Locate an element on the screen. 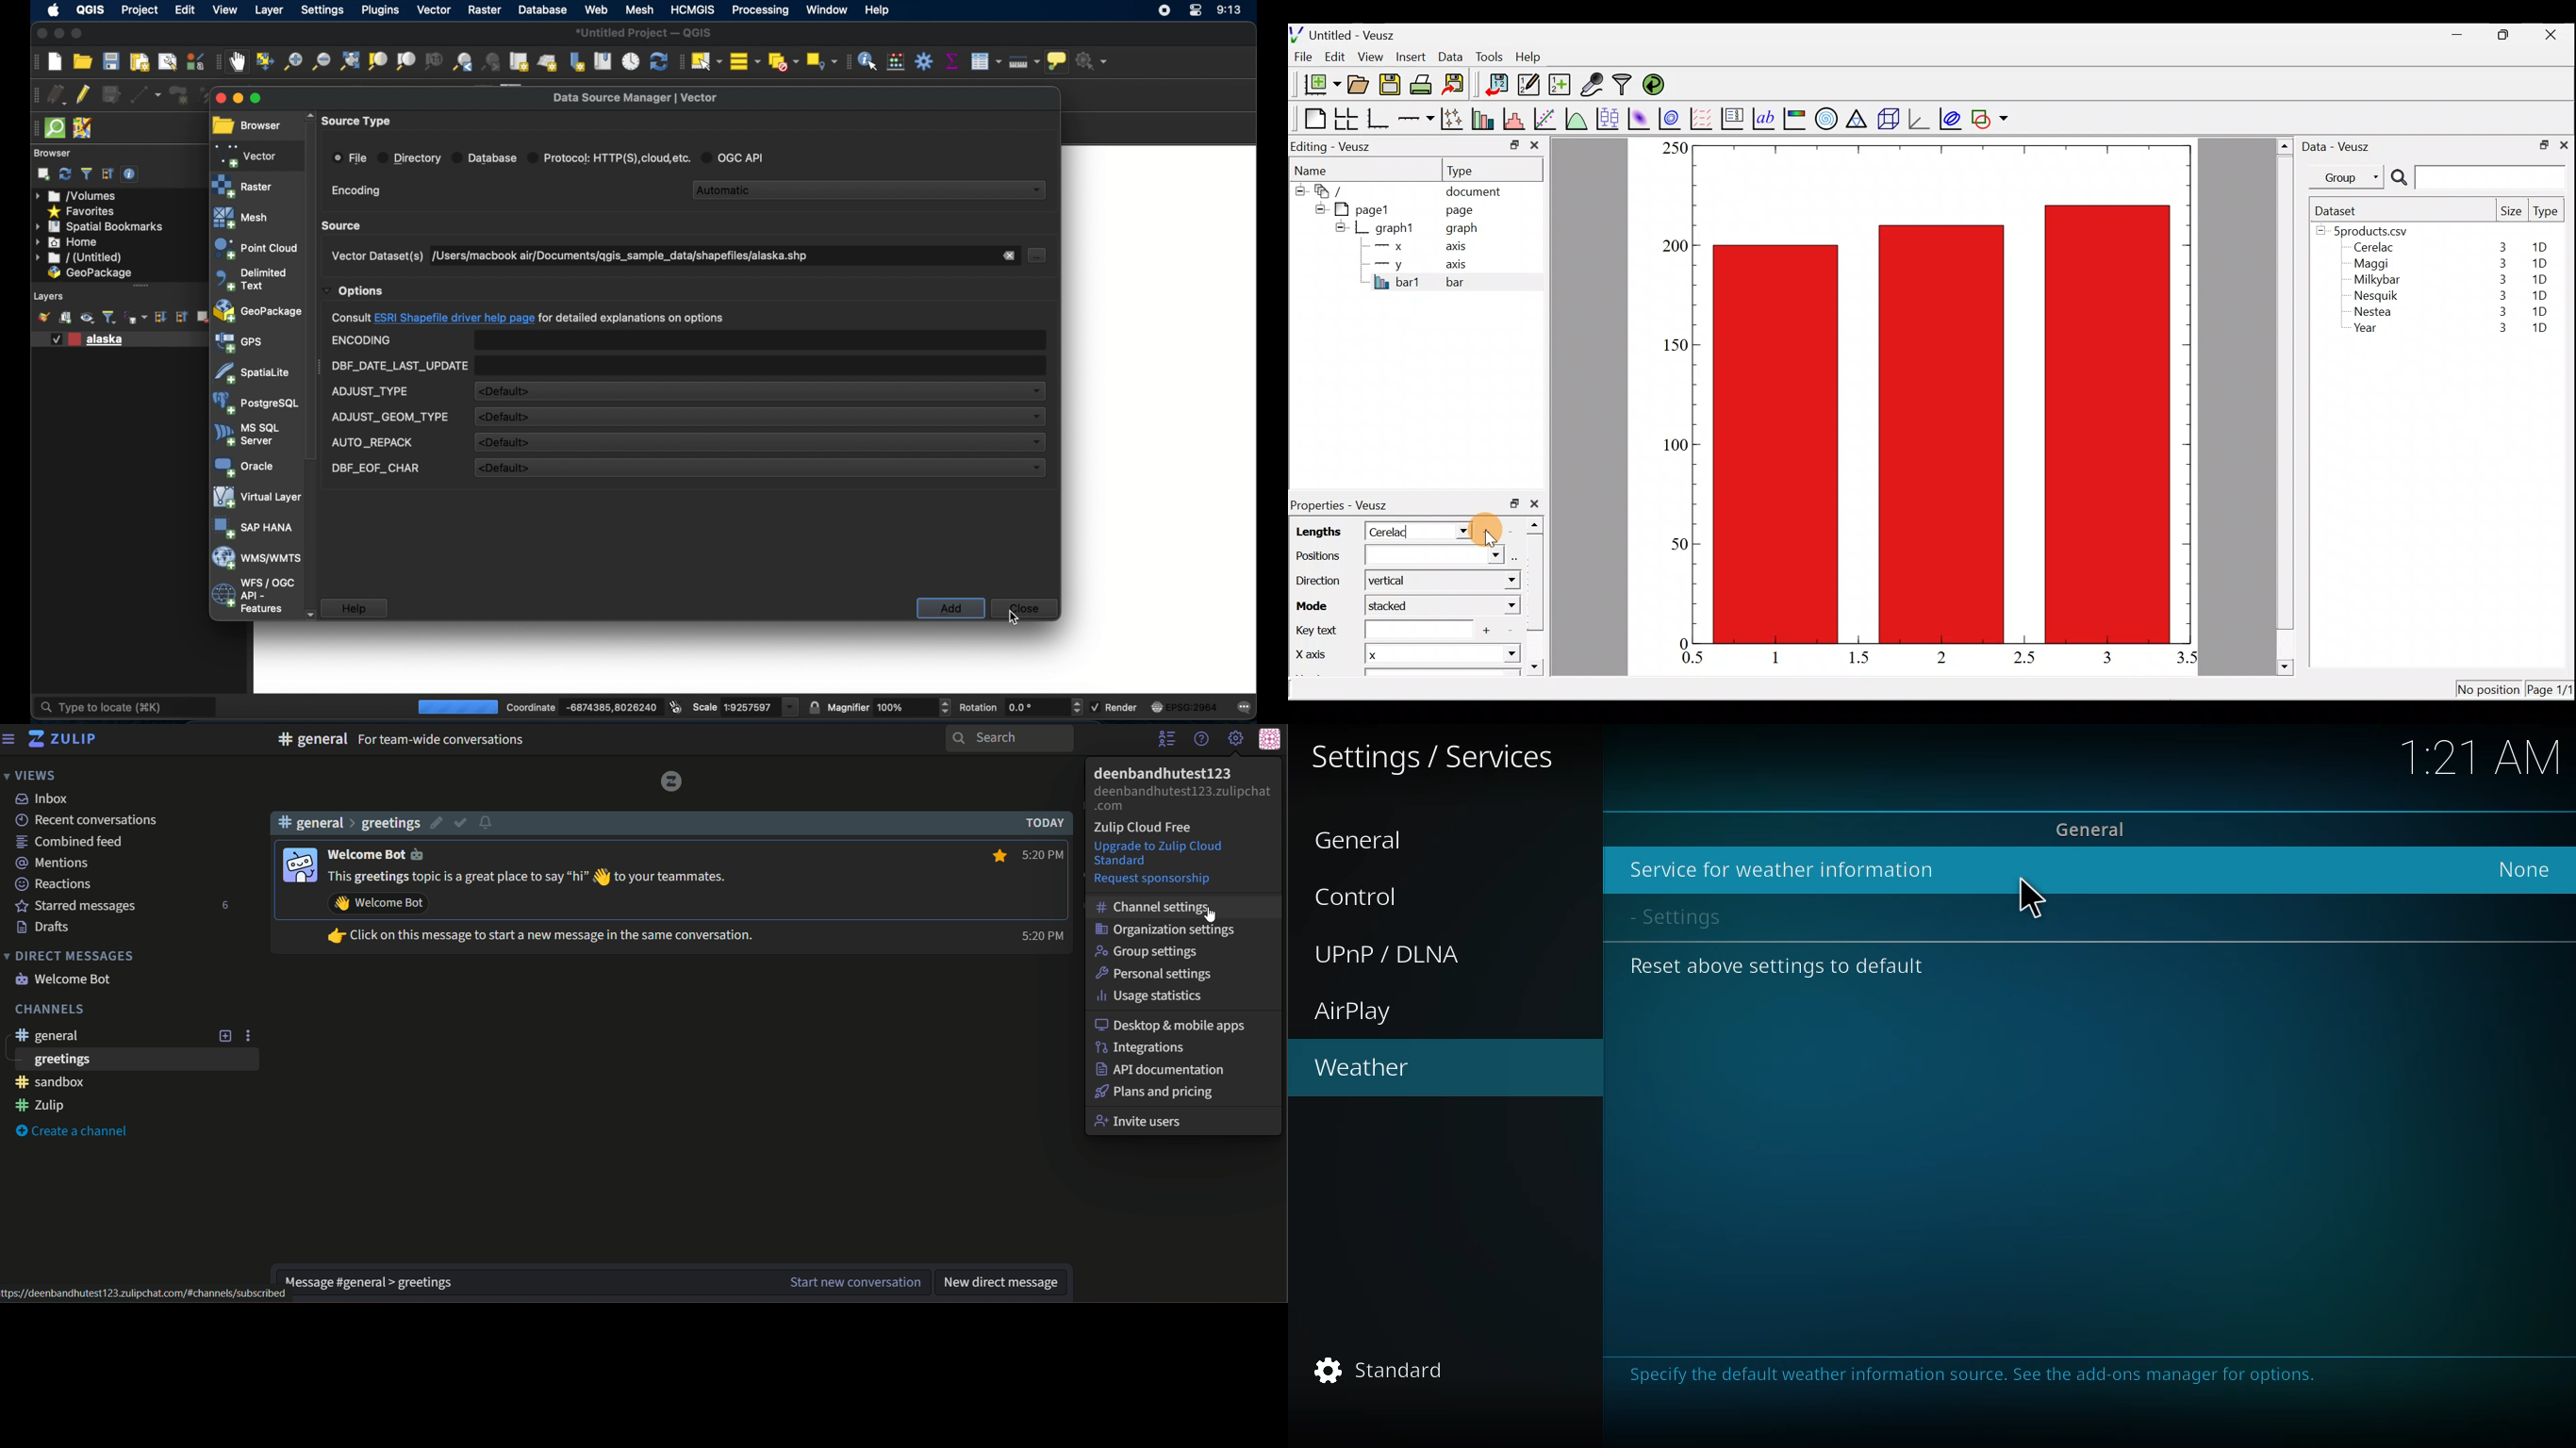 This screenshot has width=2576, height=1456. show spatial bookmarks is located at coordinates (602, 60).